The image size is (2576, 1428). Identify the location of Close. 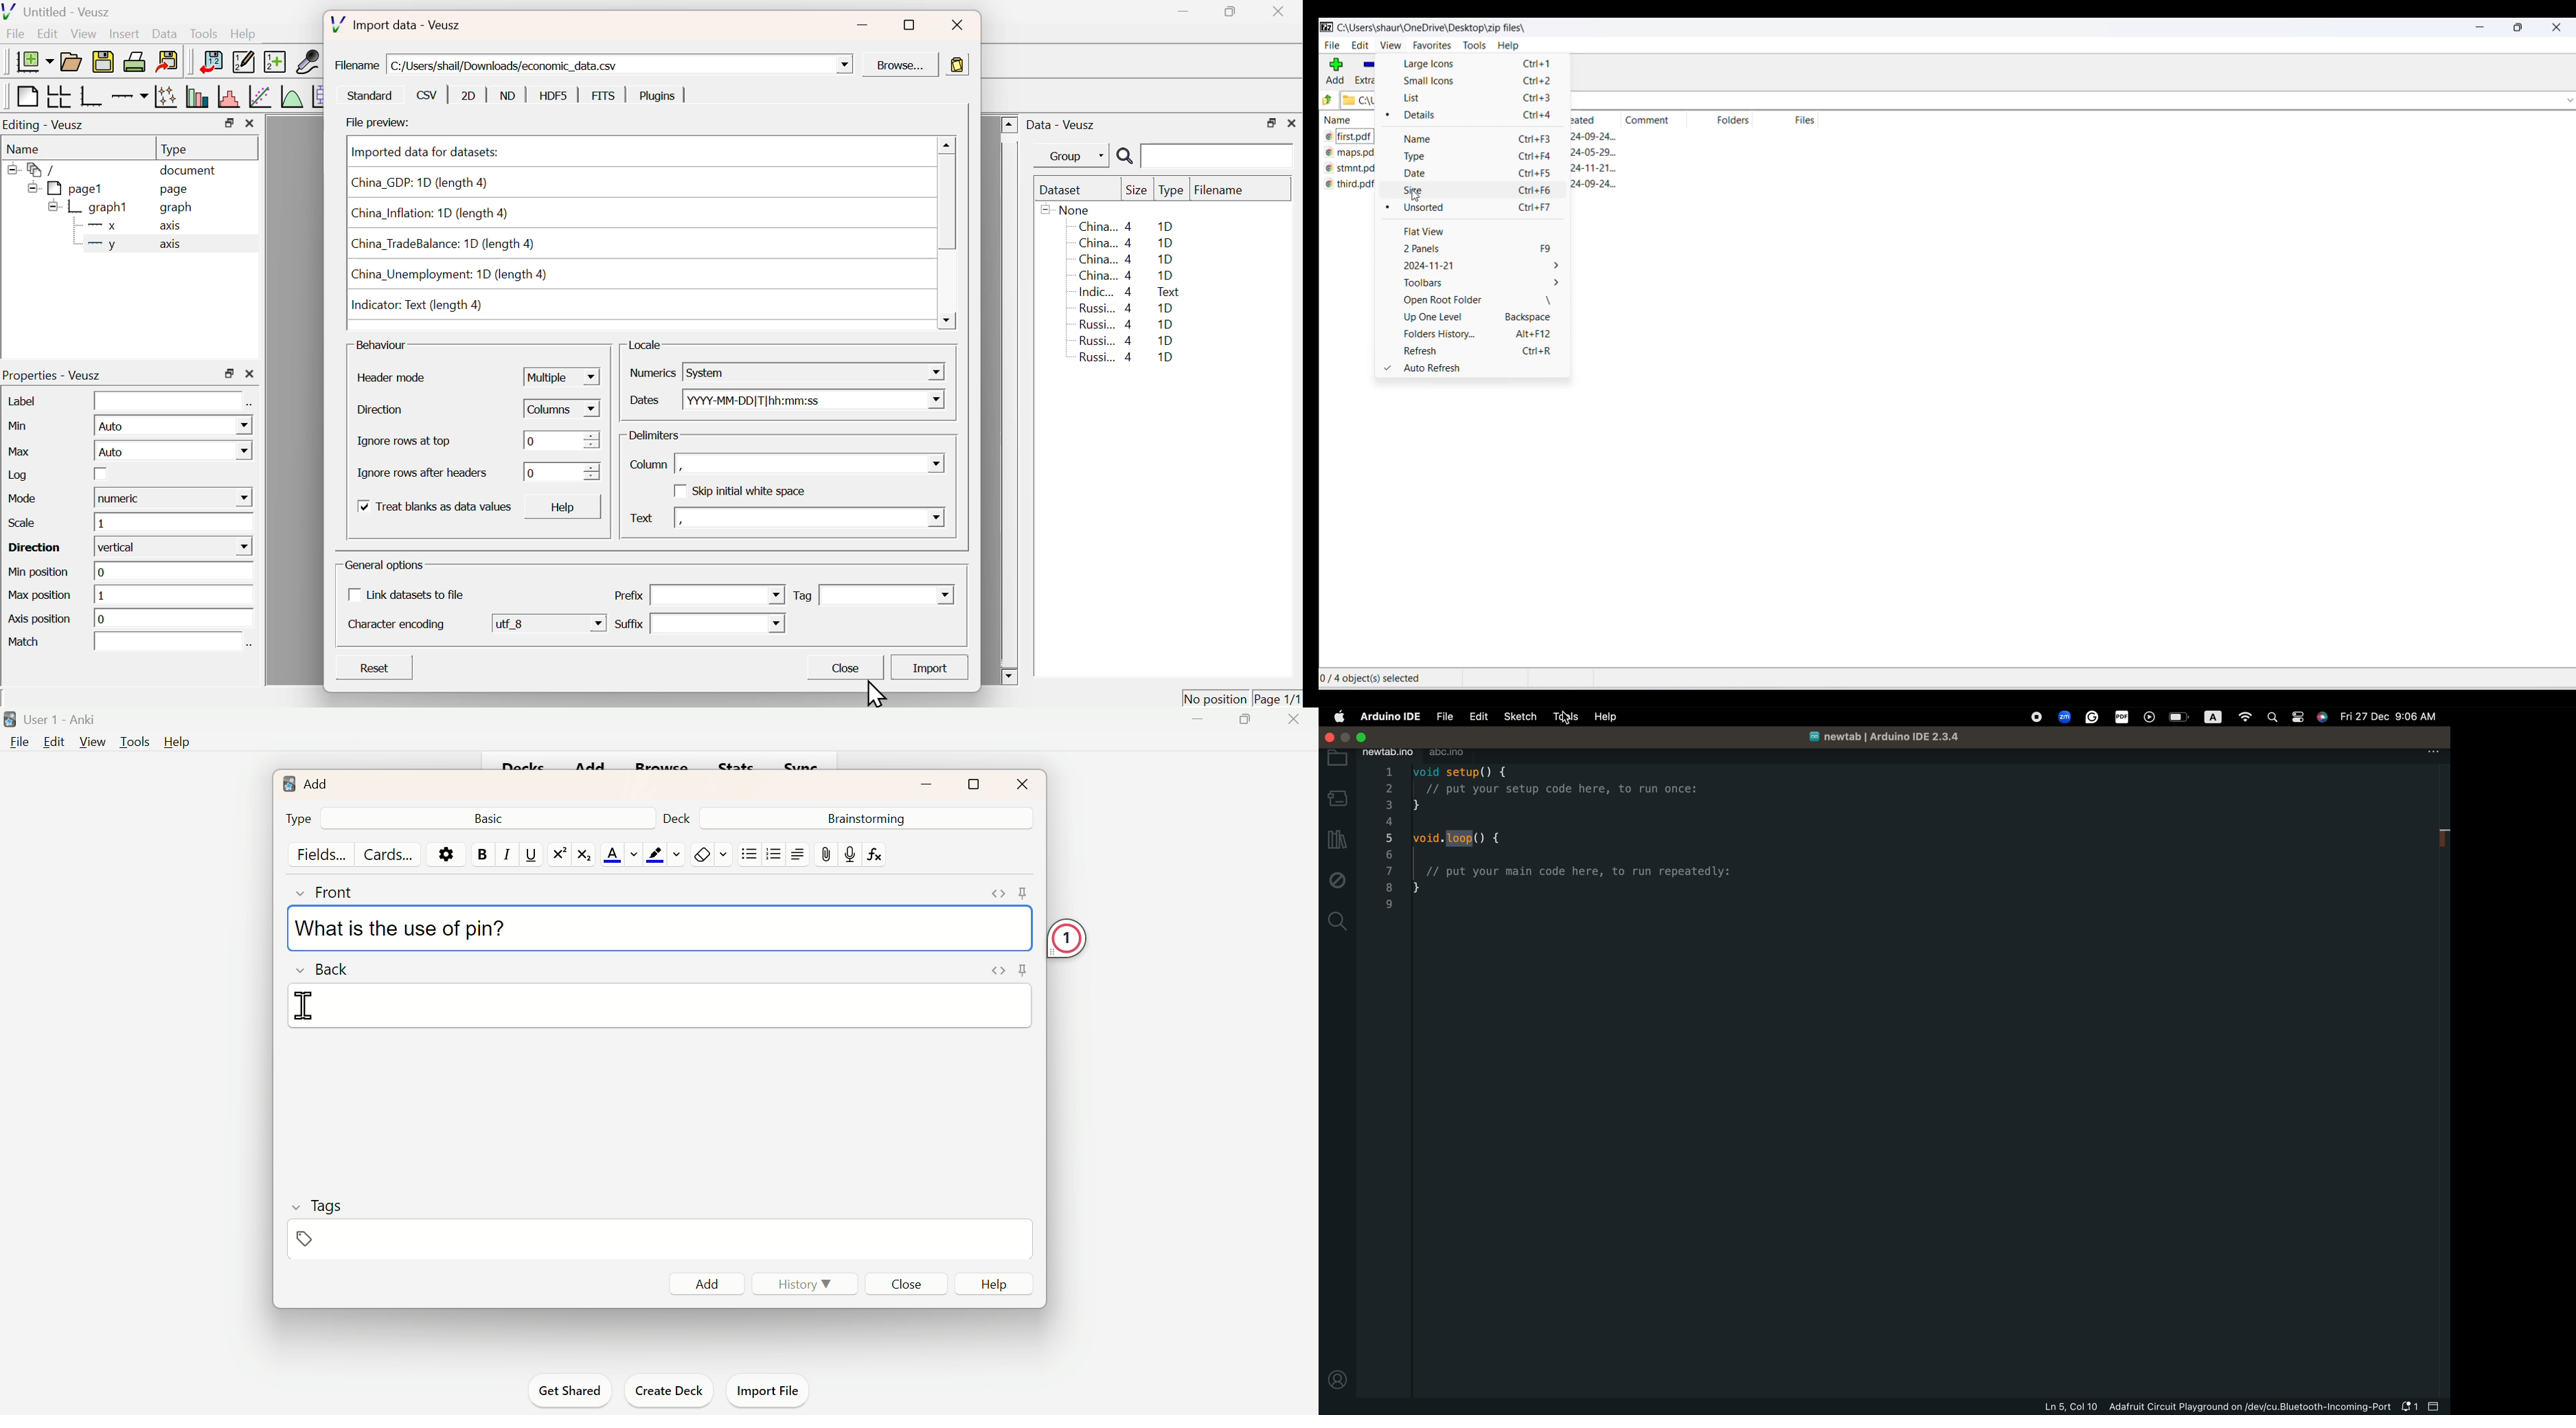
(909, 1283).